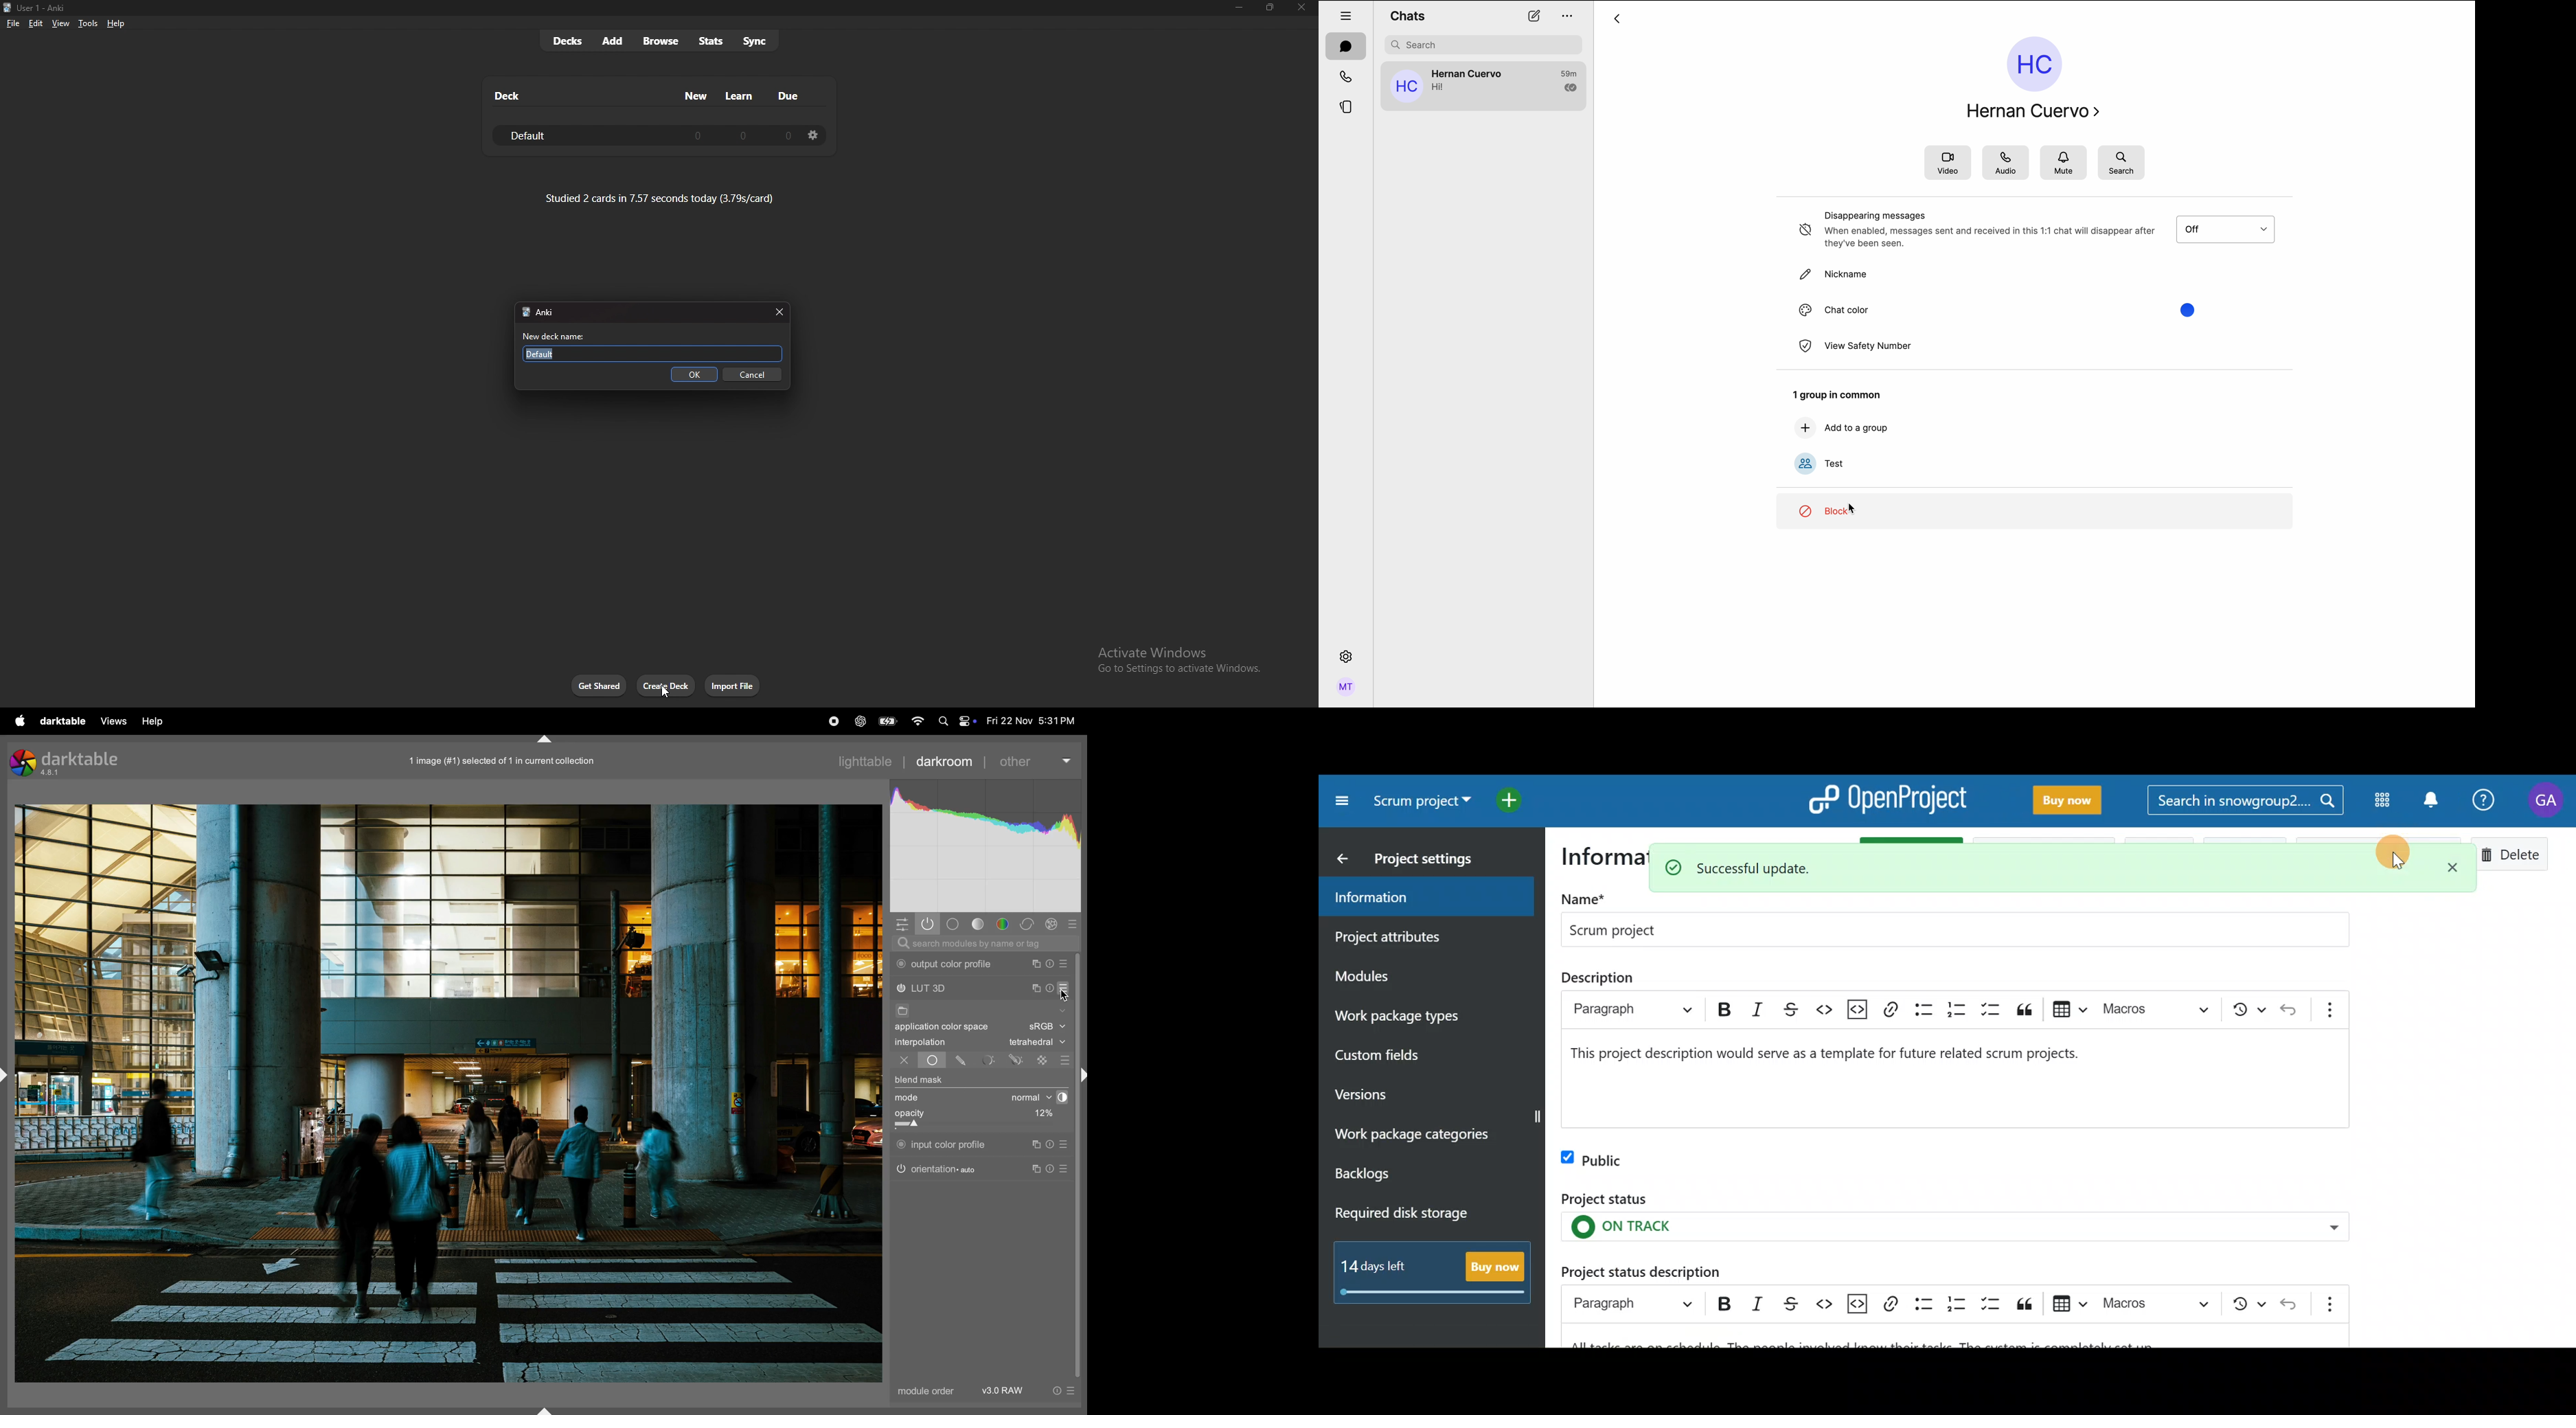  I want to click on instance, so click(1039, 1169).